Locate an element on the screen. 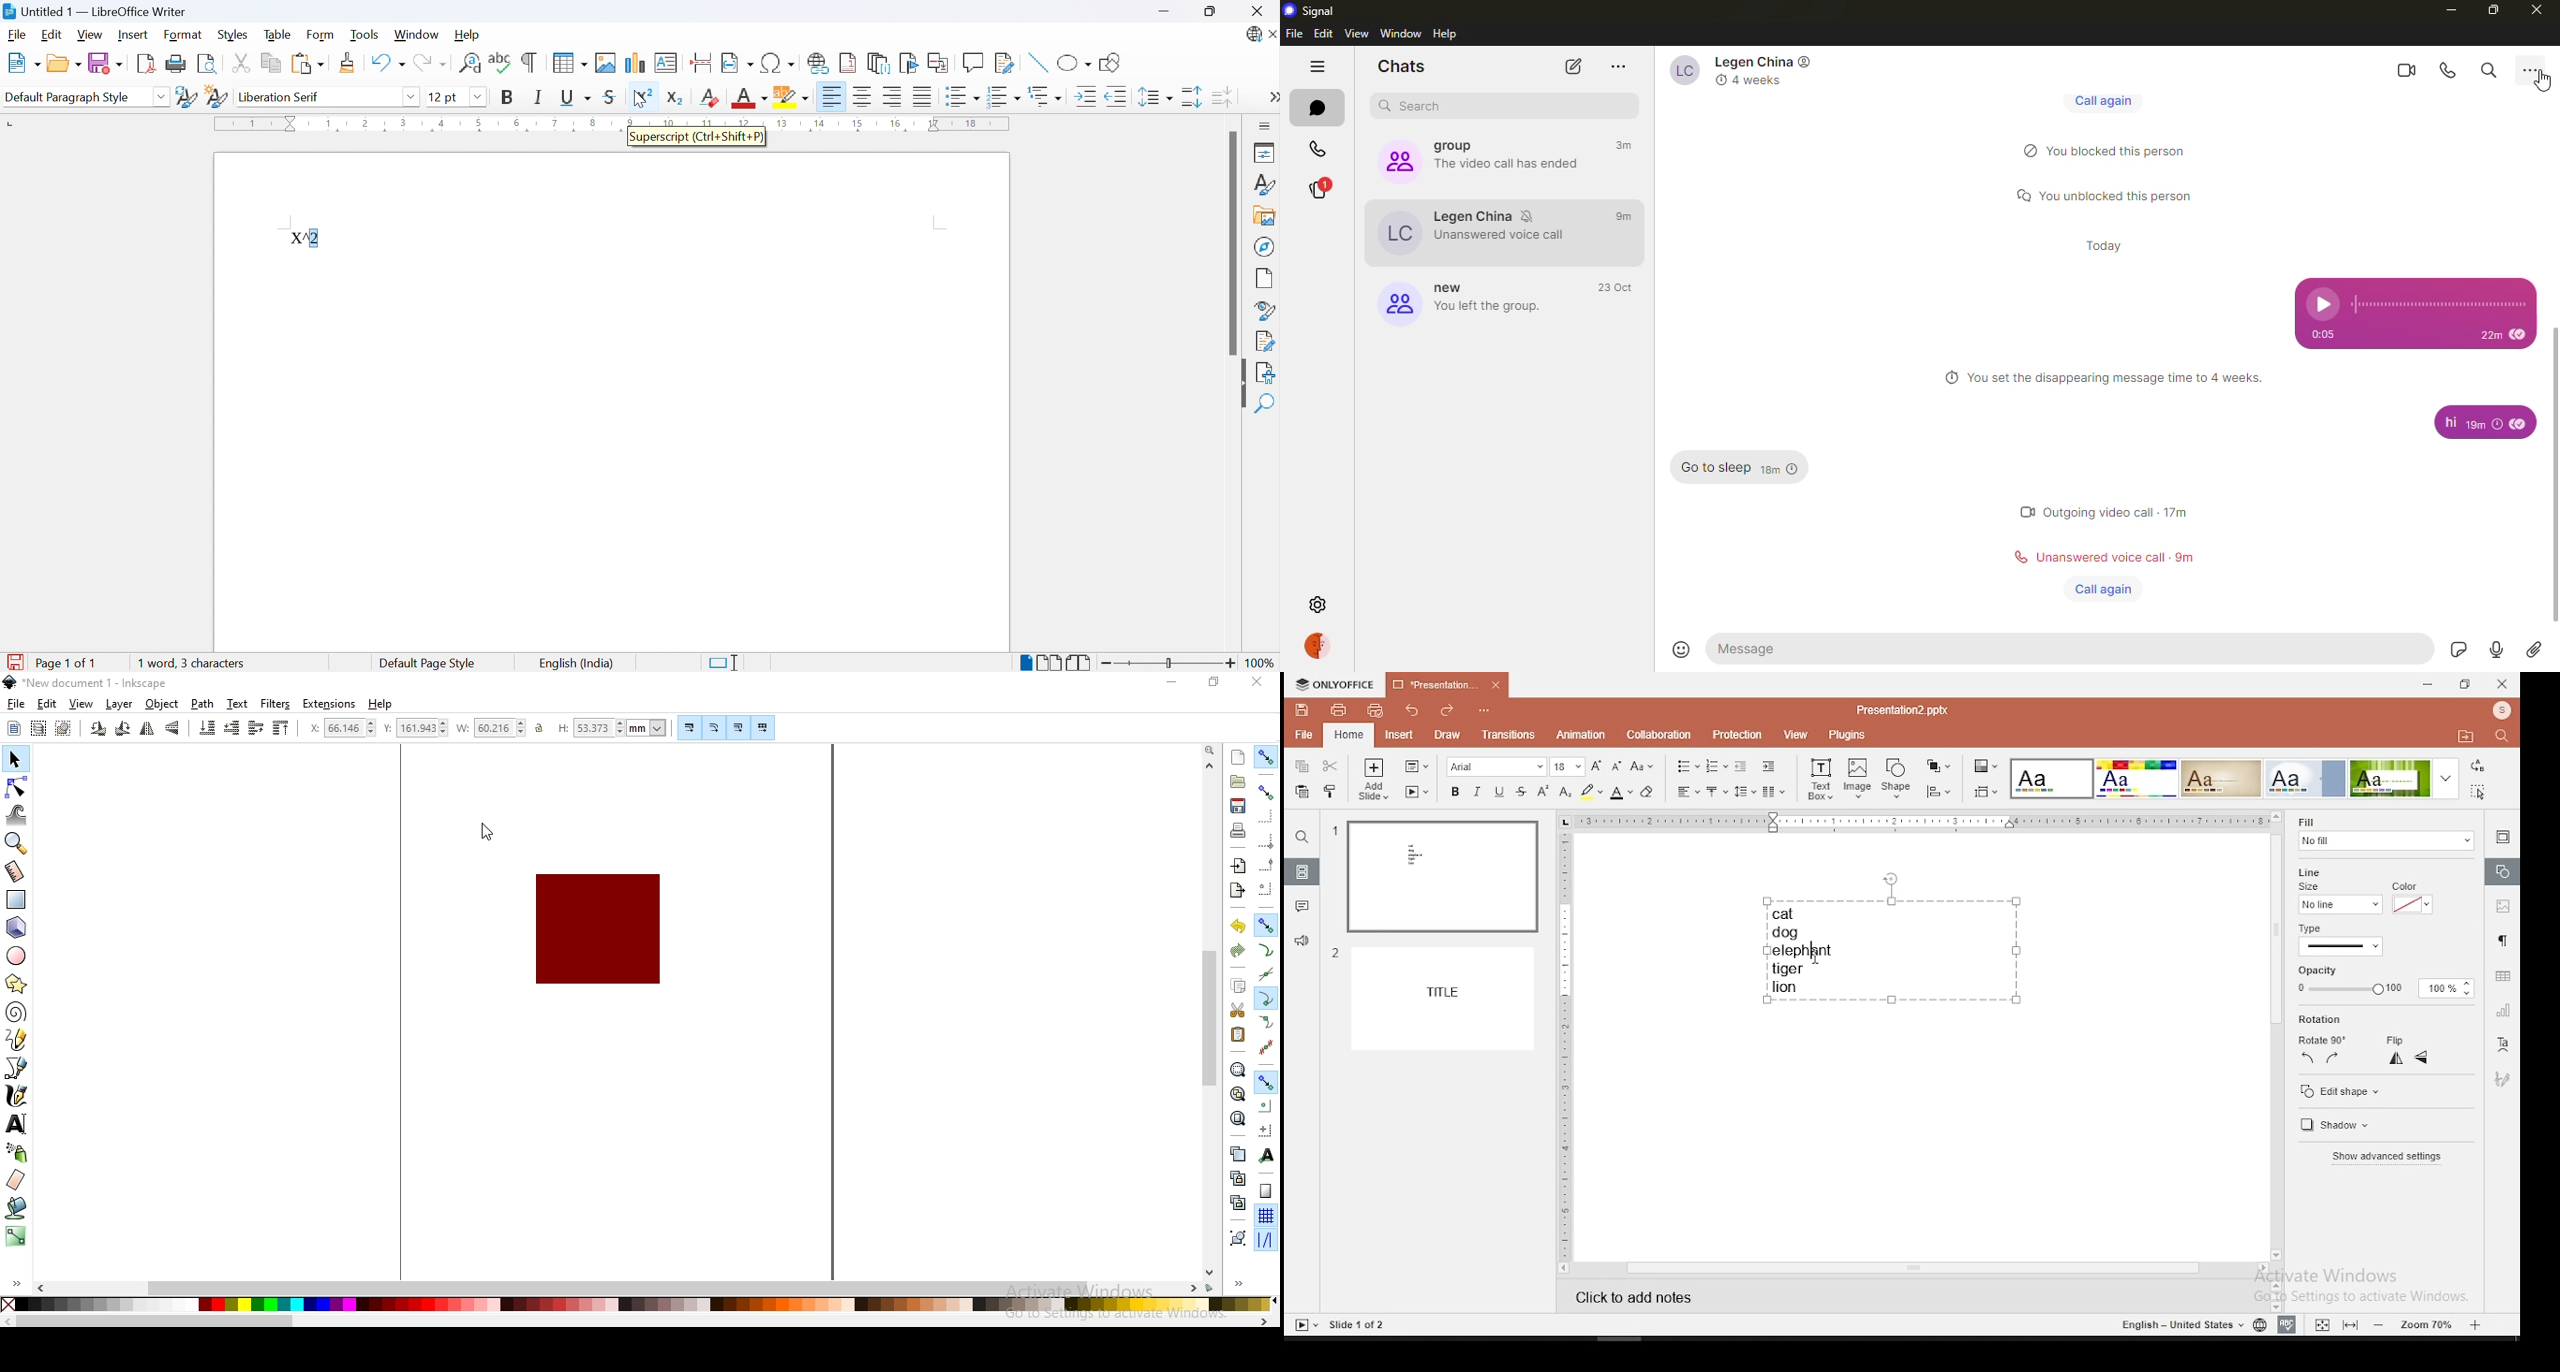 This screenshot has width=2576, height=1372. raise selection to top is located at coordinates (278, 729).